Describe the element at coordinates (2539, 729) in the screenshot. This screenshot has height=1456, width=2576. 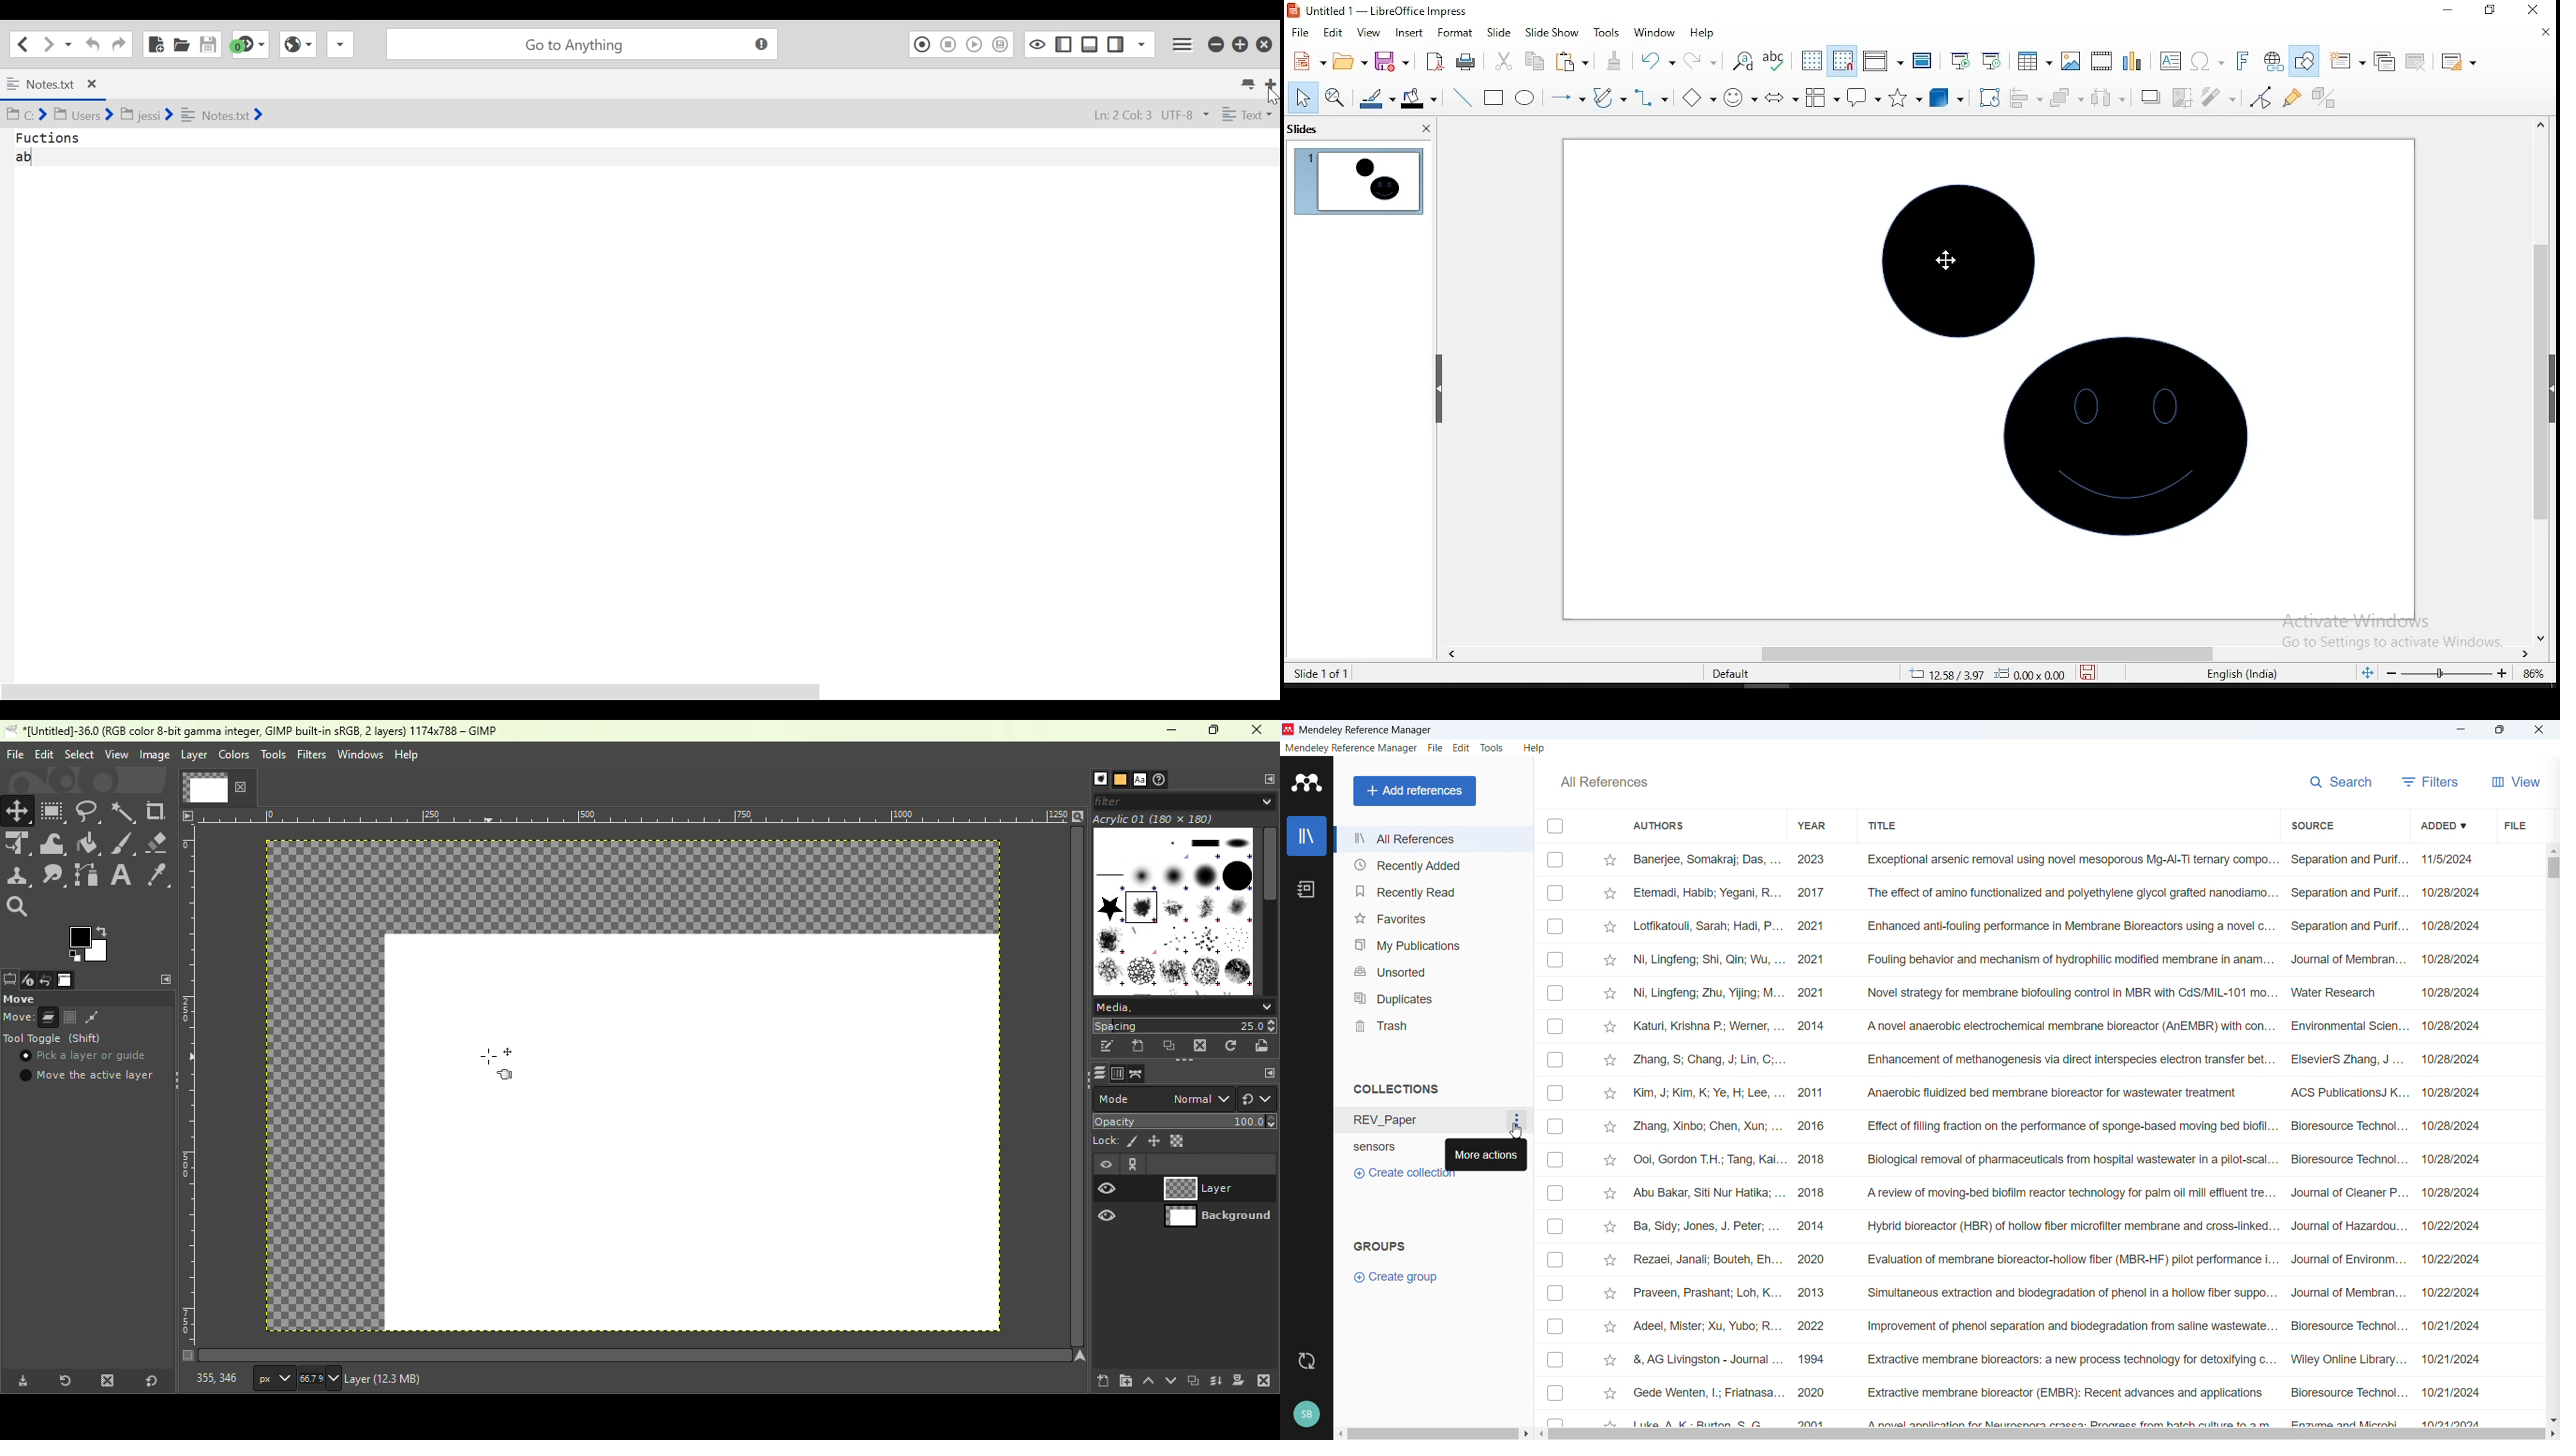
I see `Close ` at that location.